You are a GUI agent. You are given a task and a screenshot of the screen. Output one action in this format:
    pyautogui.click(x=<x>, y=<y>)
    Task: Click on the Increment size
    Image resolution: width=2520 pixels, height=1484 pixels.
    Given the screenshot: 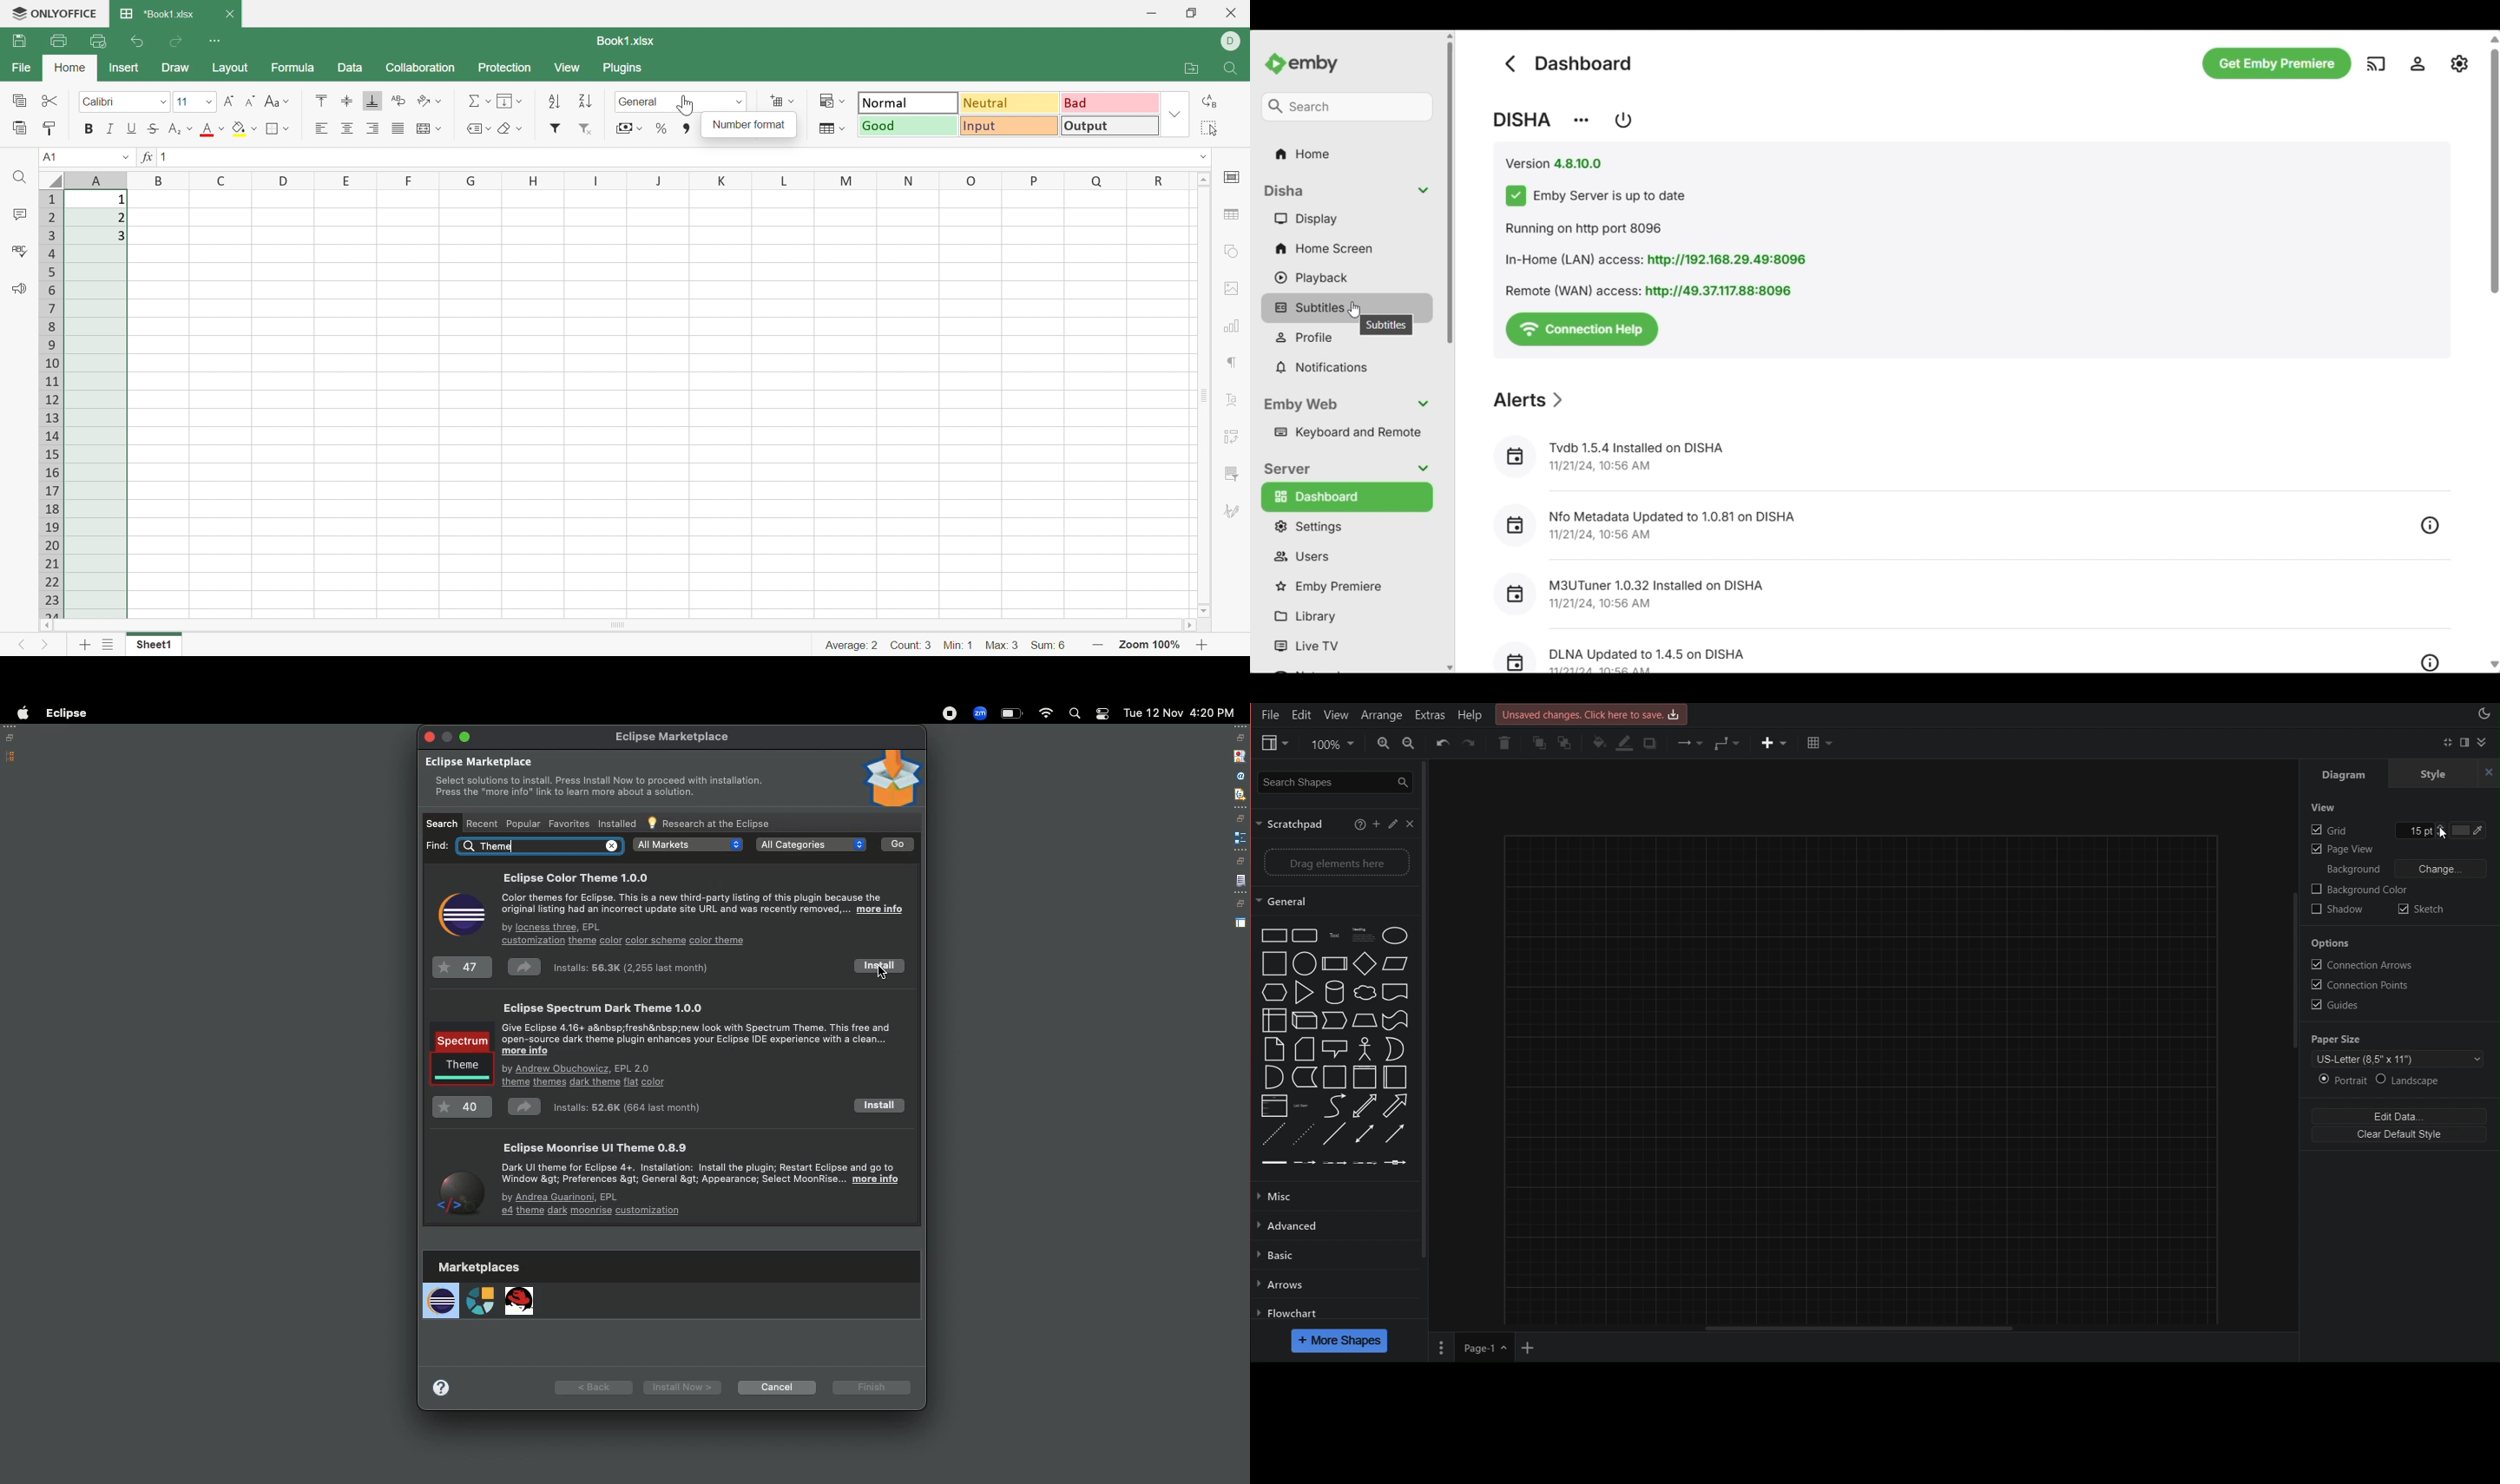 What is the action you would take?
    pyautogui.click(x=229, y=102)
    